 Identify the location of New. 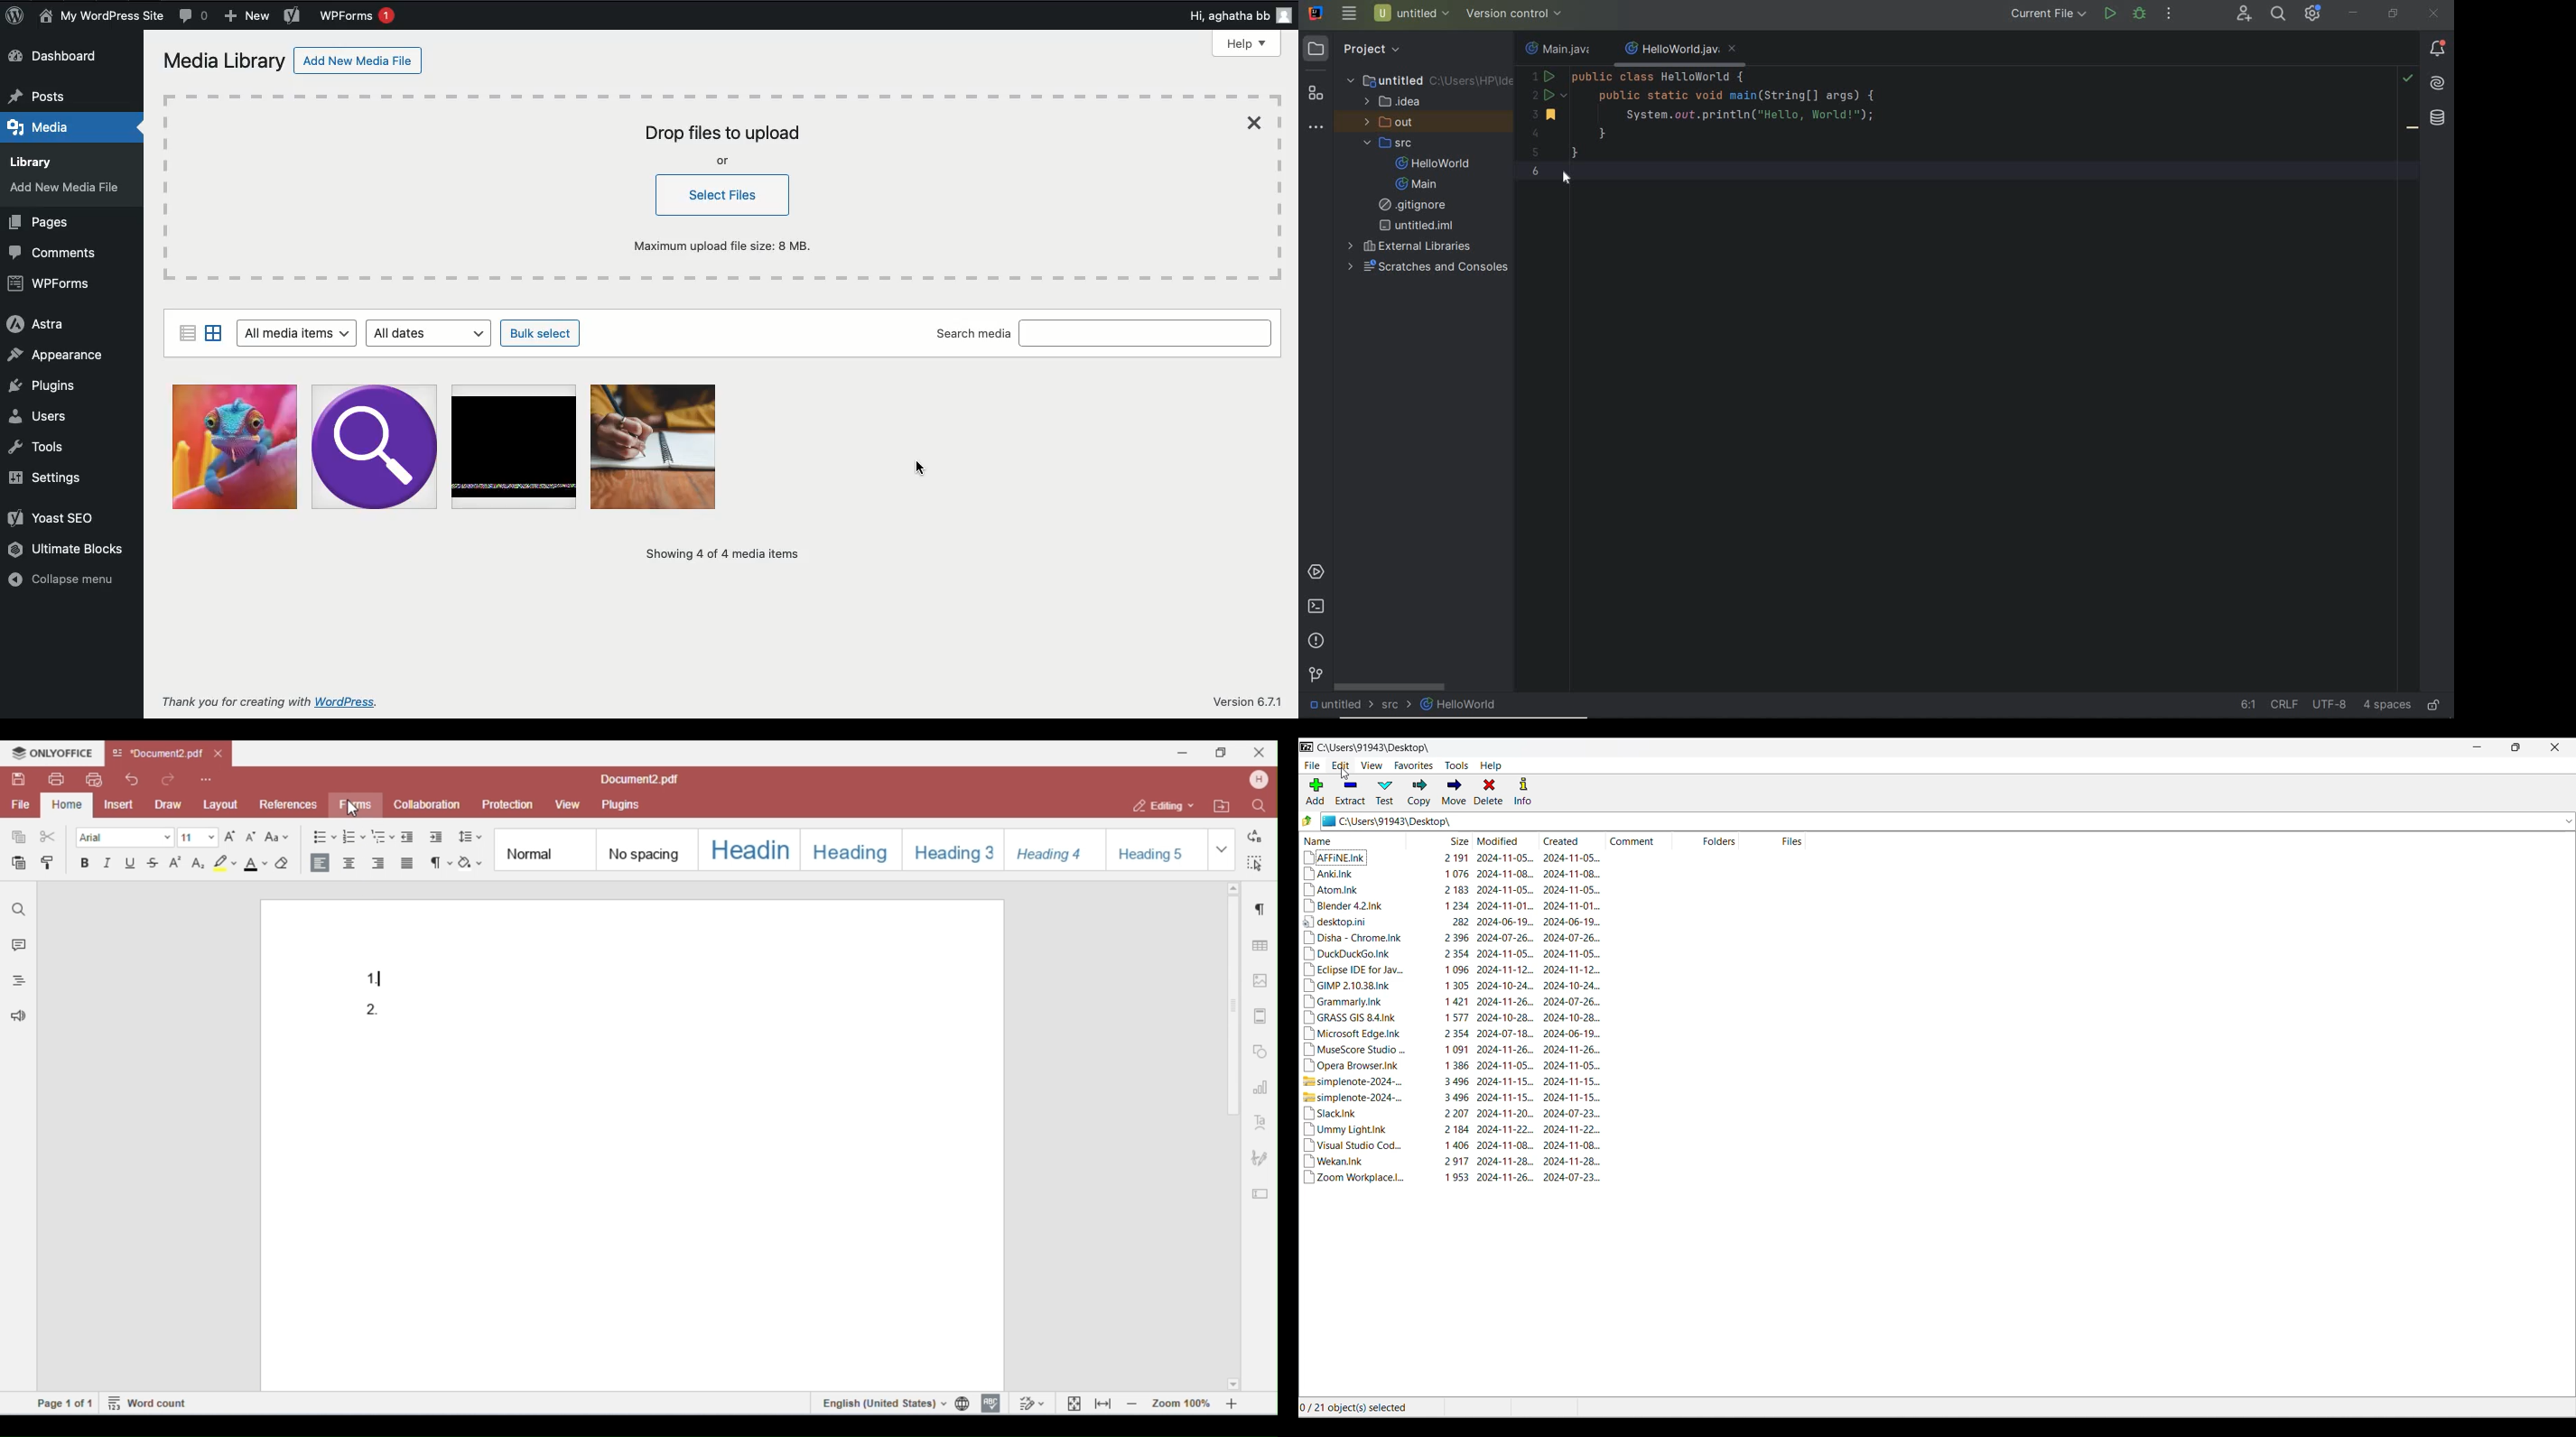
(248, 18).